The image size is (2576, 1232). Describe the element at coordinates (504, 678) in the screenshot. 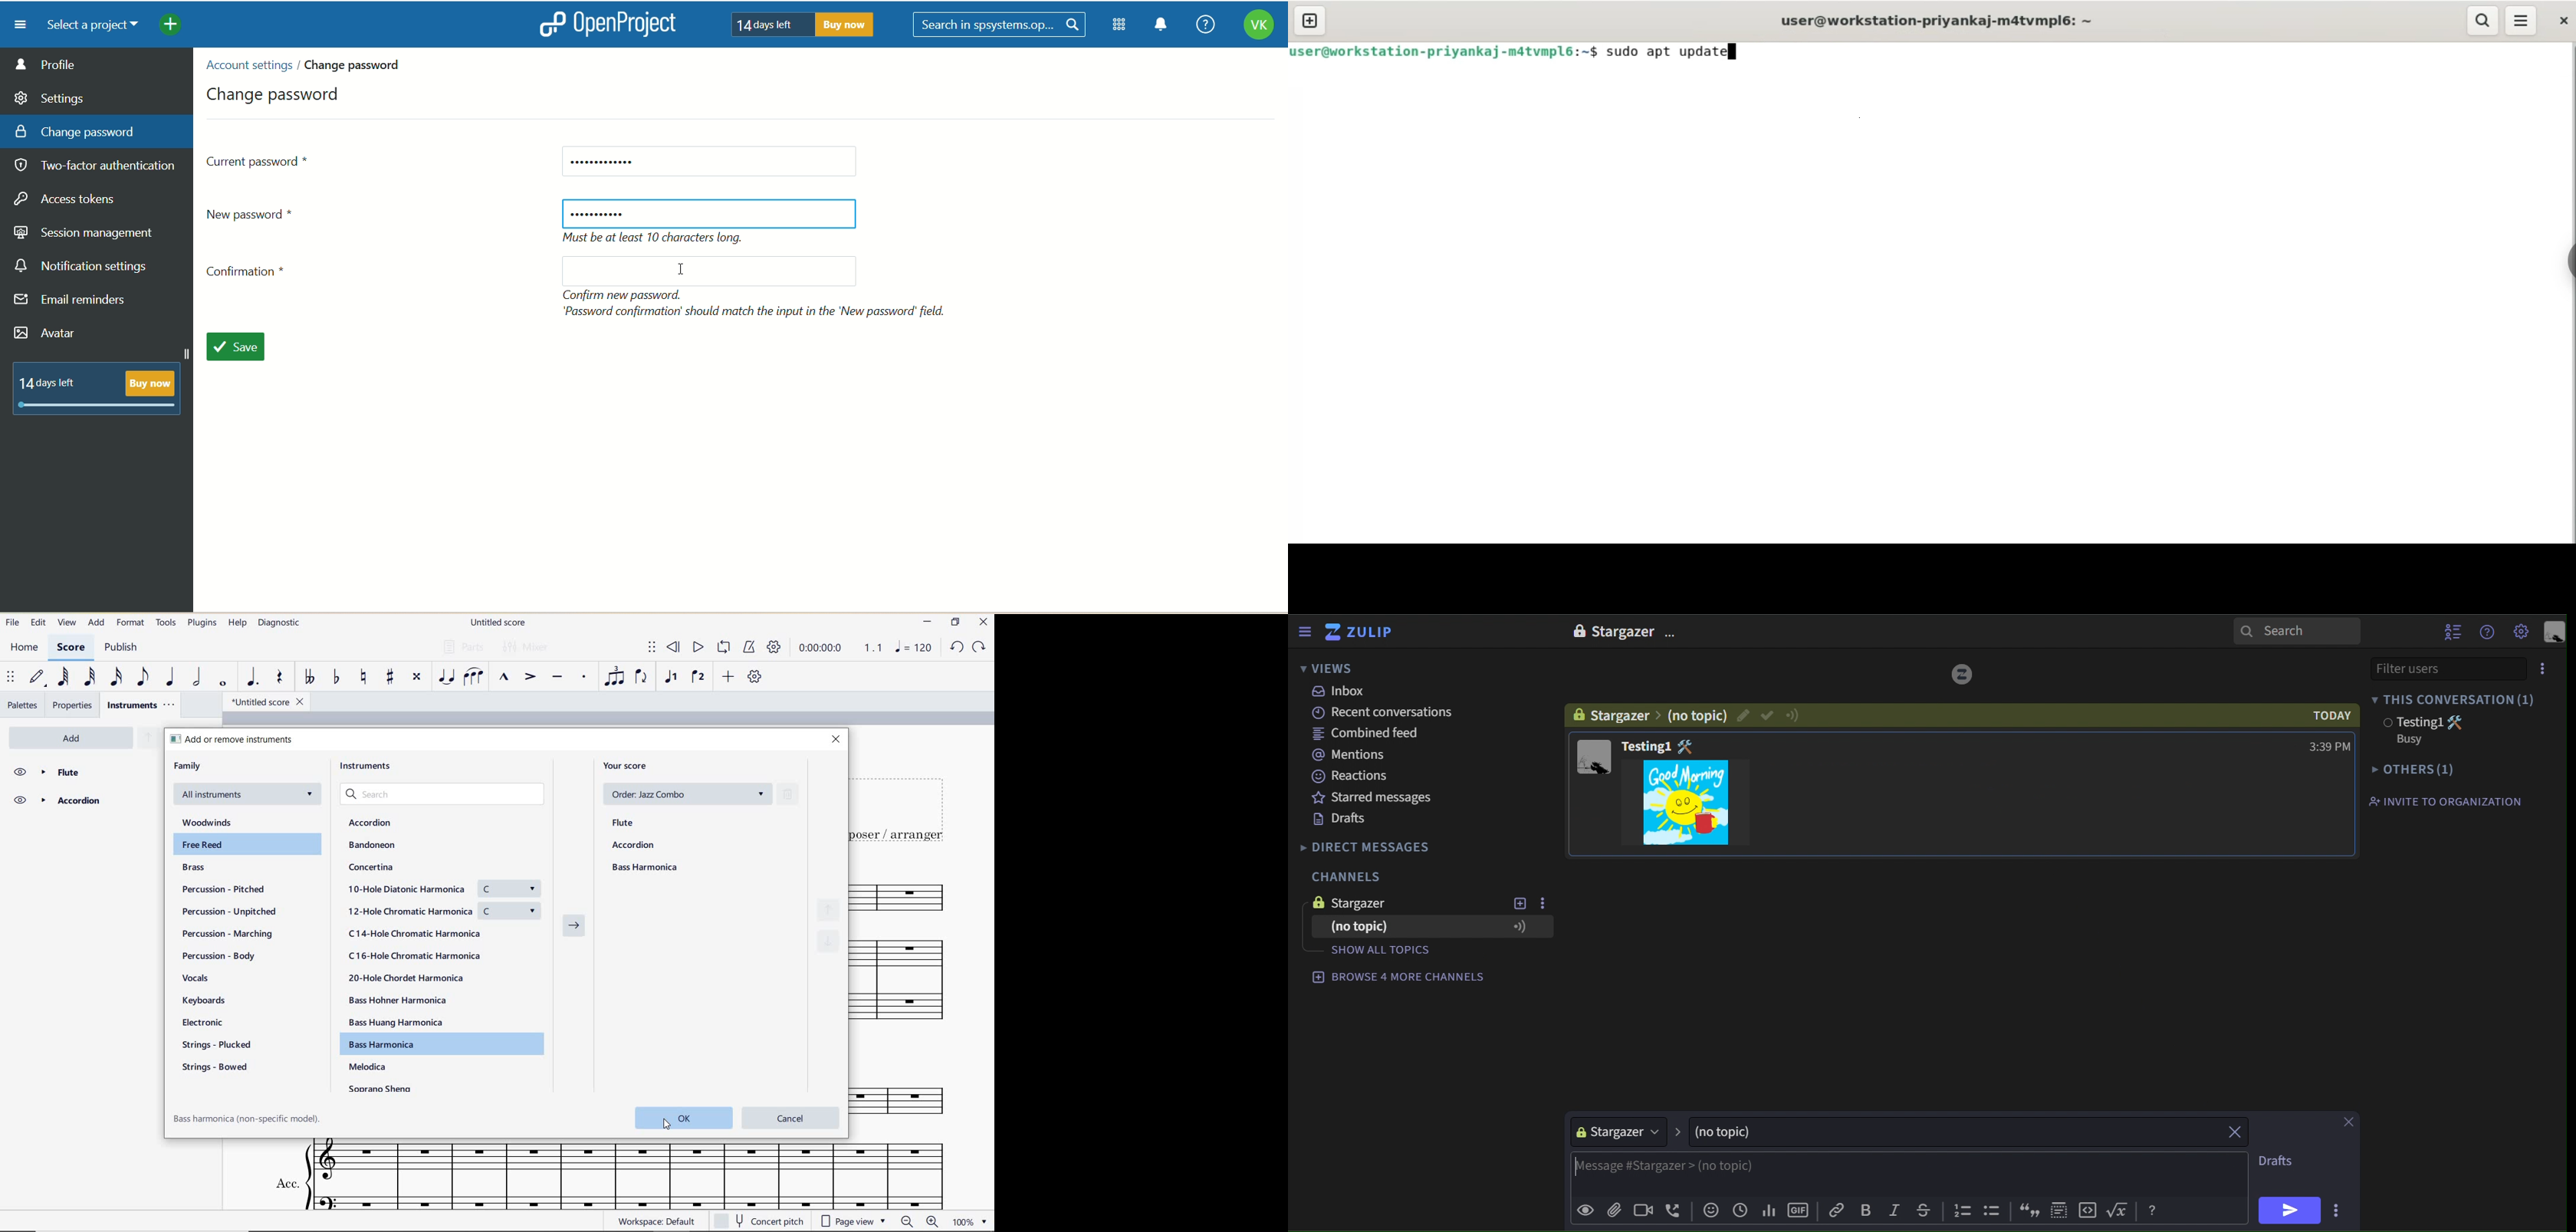

I see `marcato` at that location.